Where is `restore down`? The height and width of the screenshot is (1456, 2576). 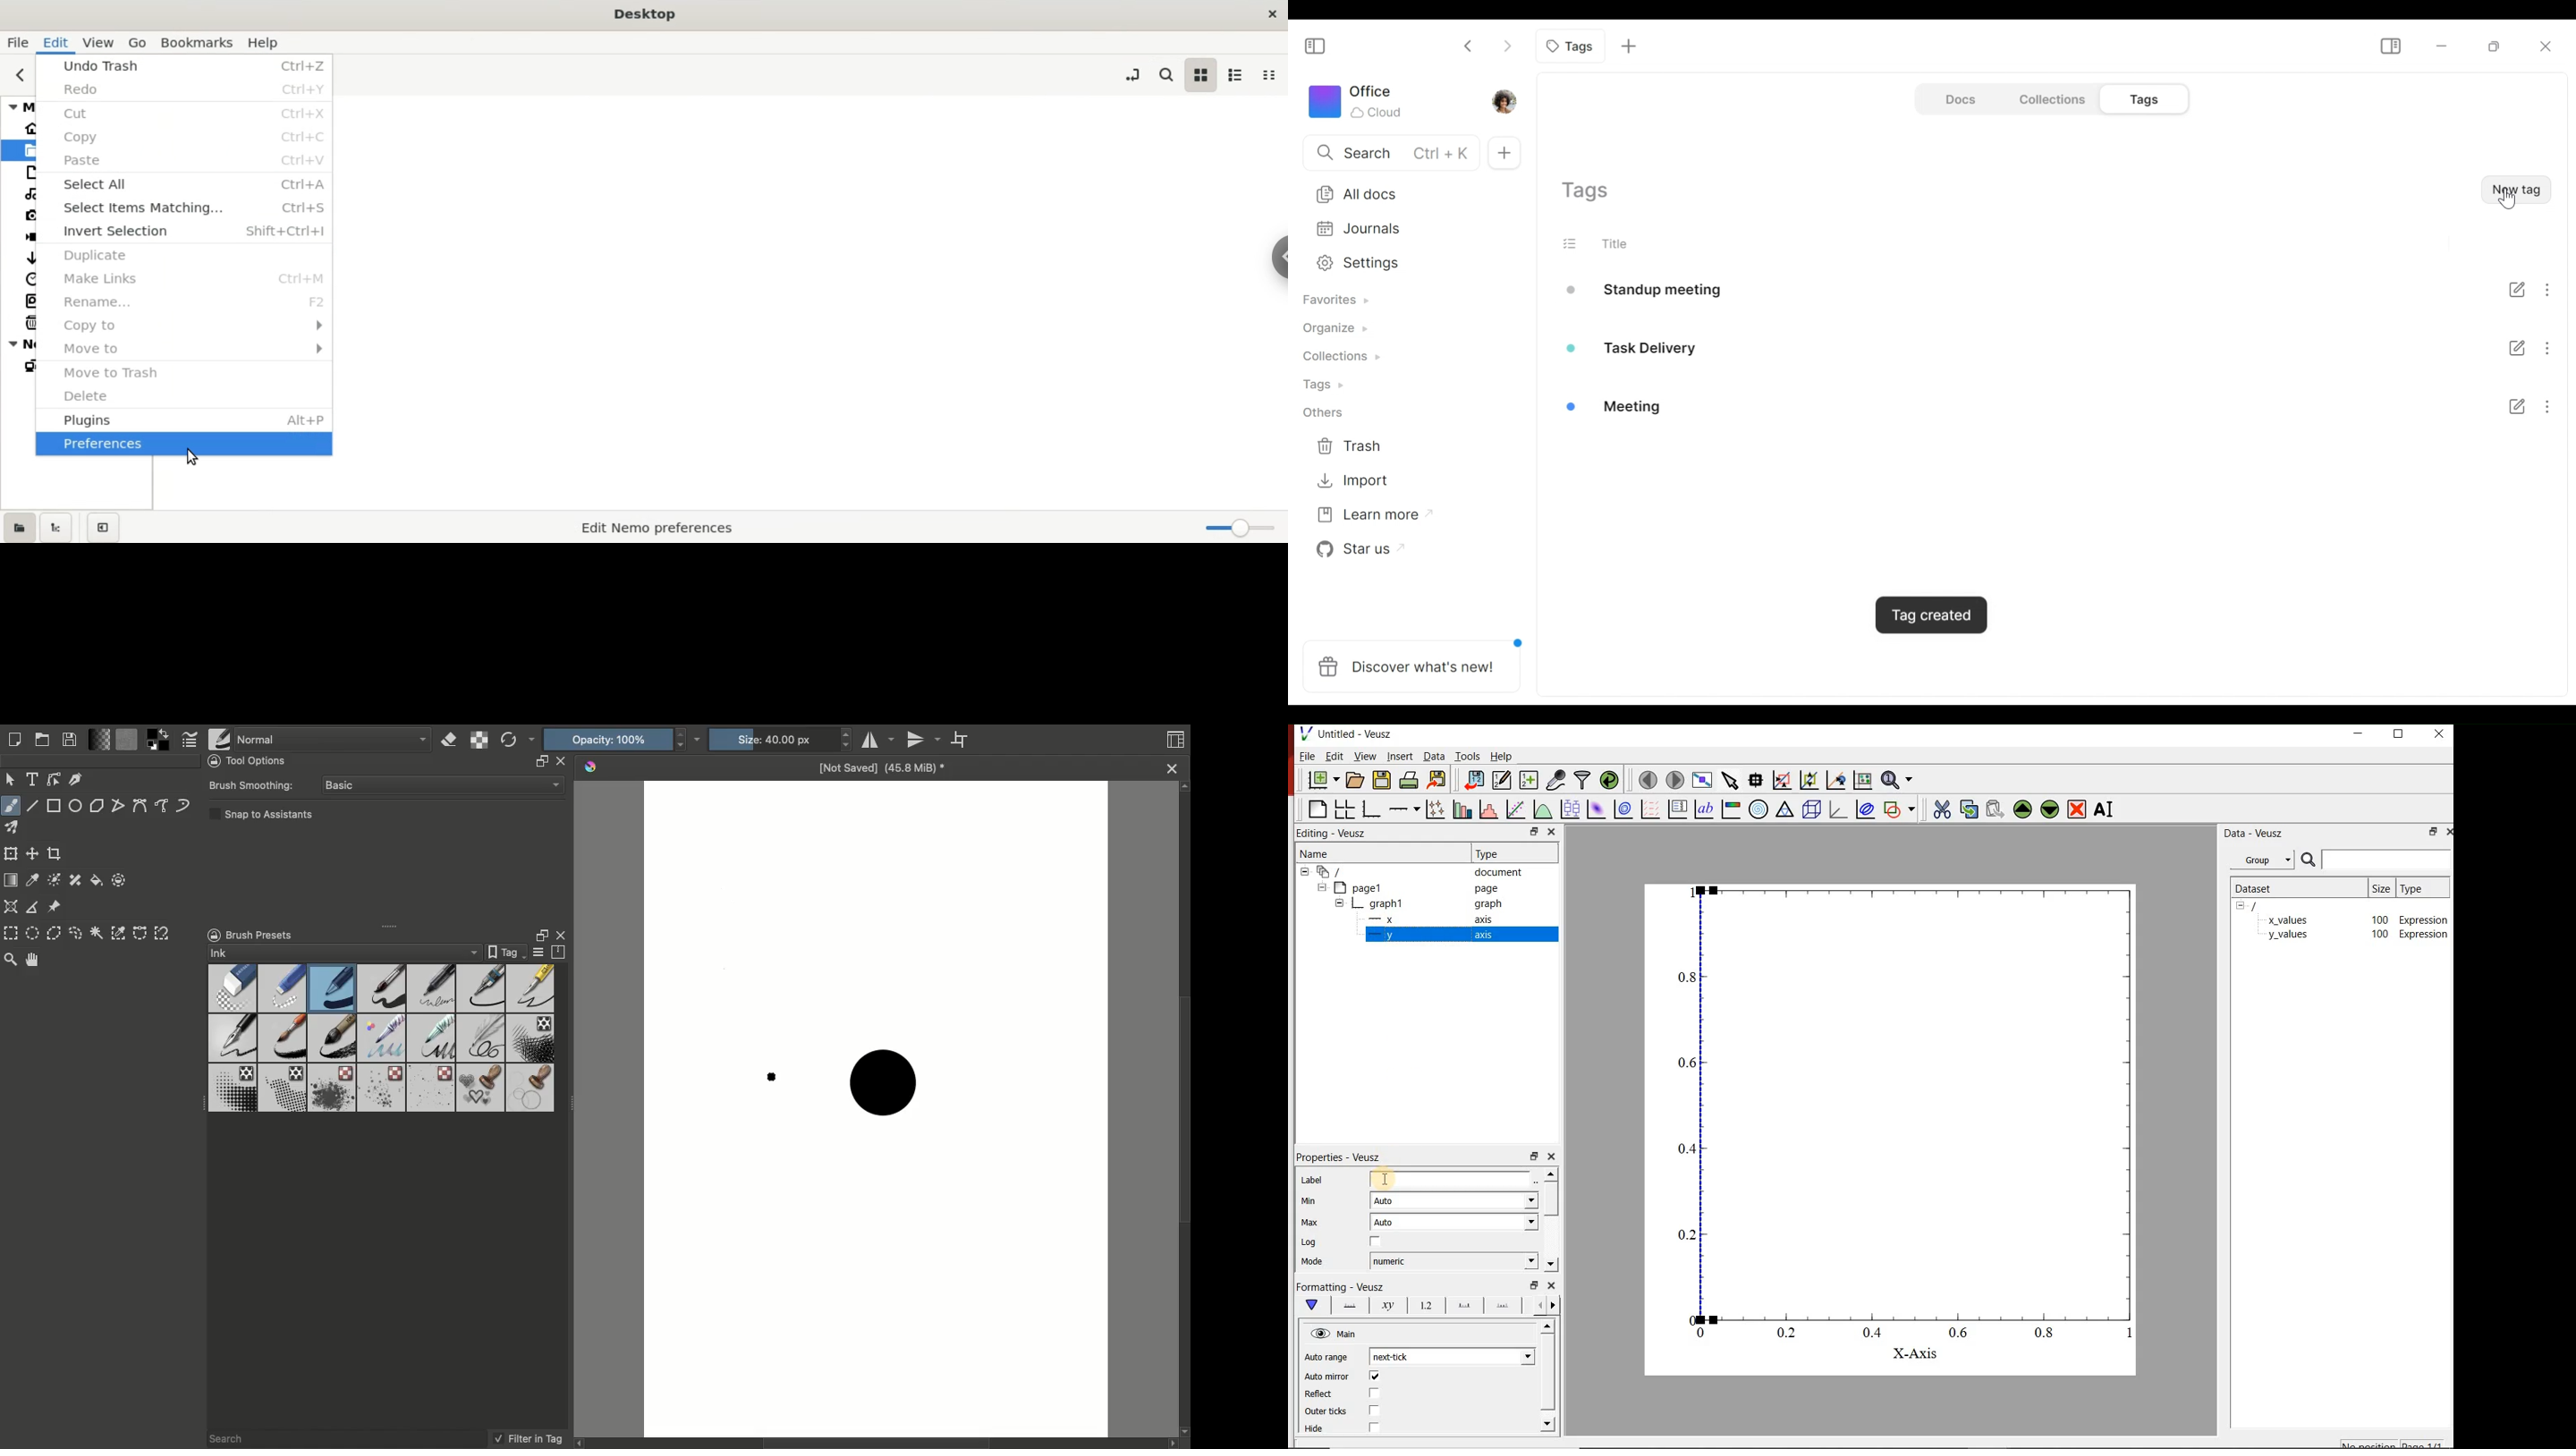
restore down is located at coordinates (1534, 1155).